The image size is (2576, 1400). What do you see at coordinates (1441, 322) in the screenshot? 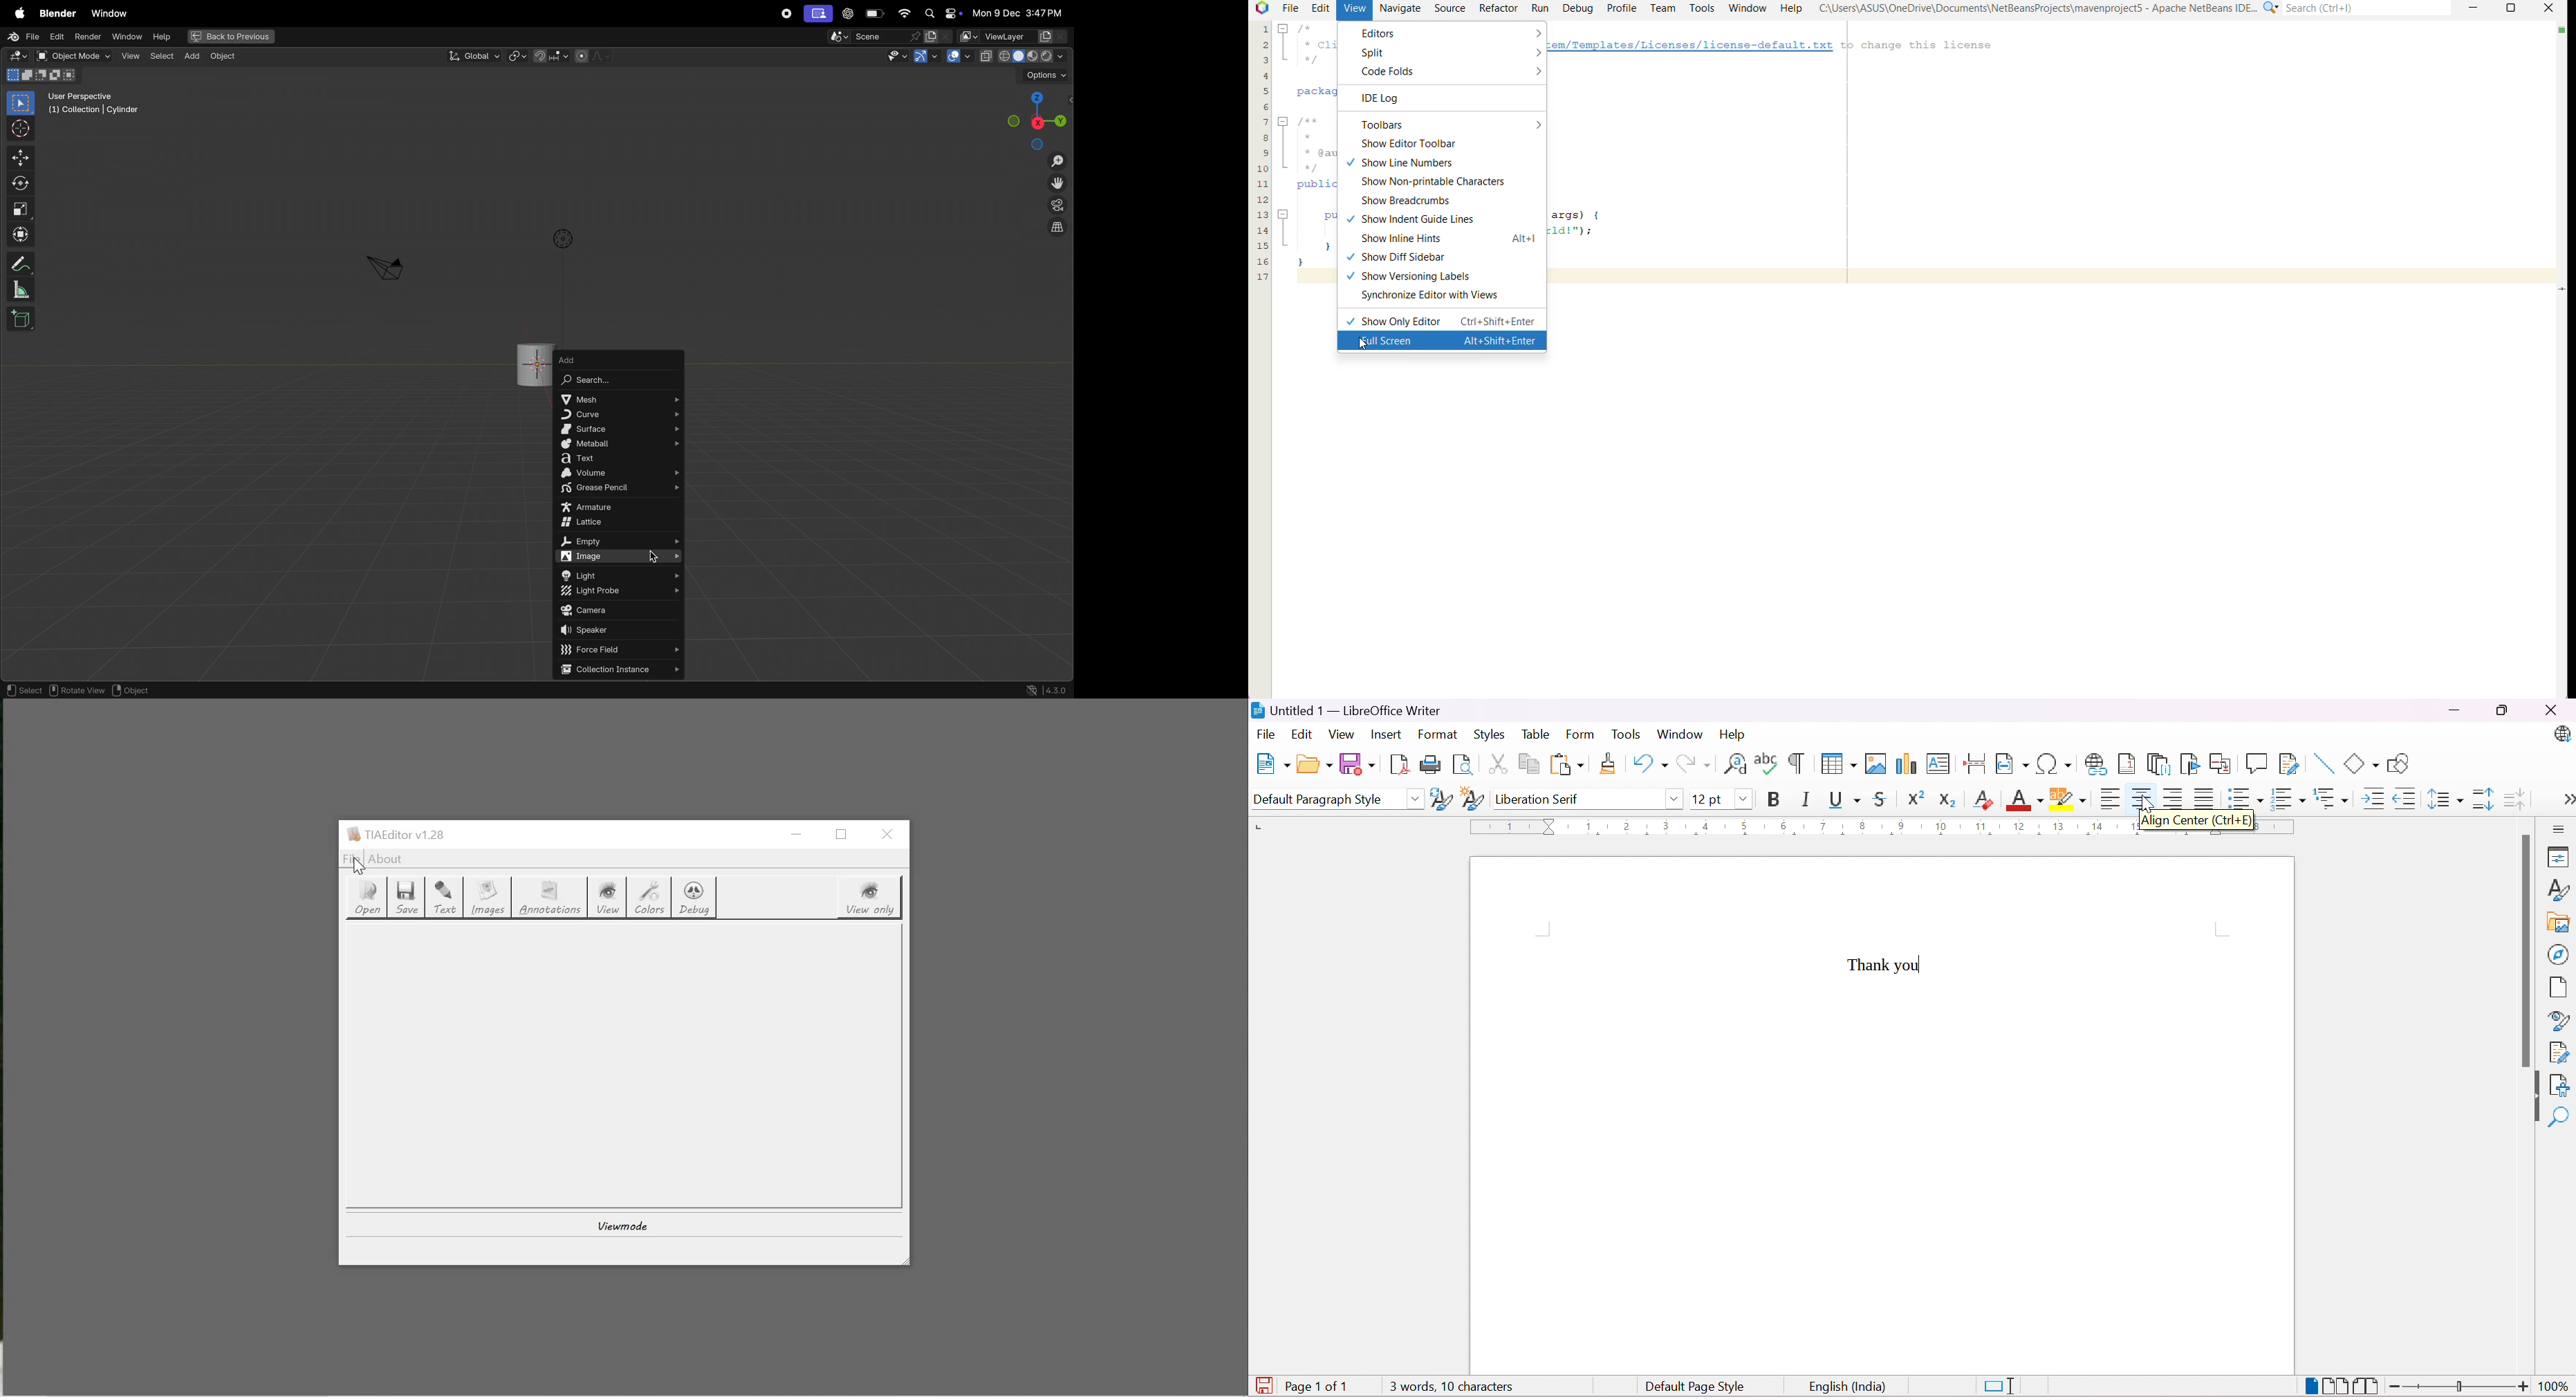
I see `Show only Editor` at bounding box center [1441, 322].